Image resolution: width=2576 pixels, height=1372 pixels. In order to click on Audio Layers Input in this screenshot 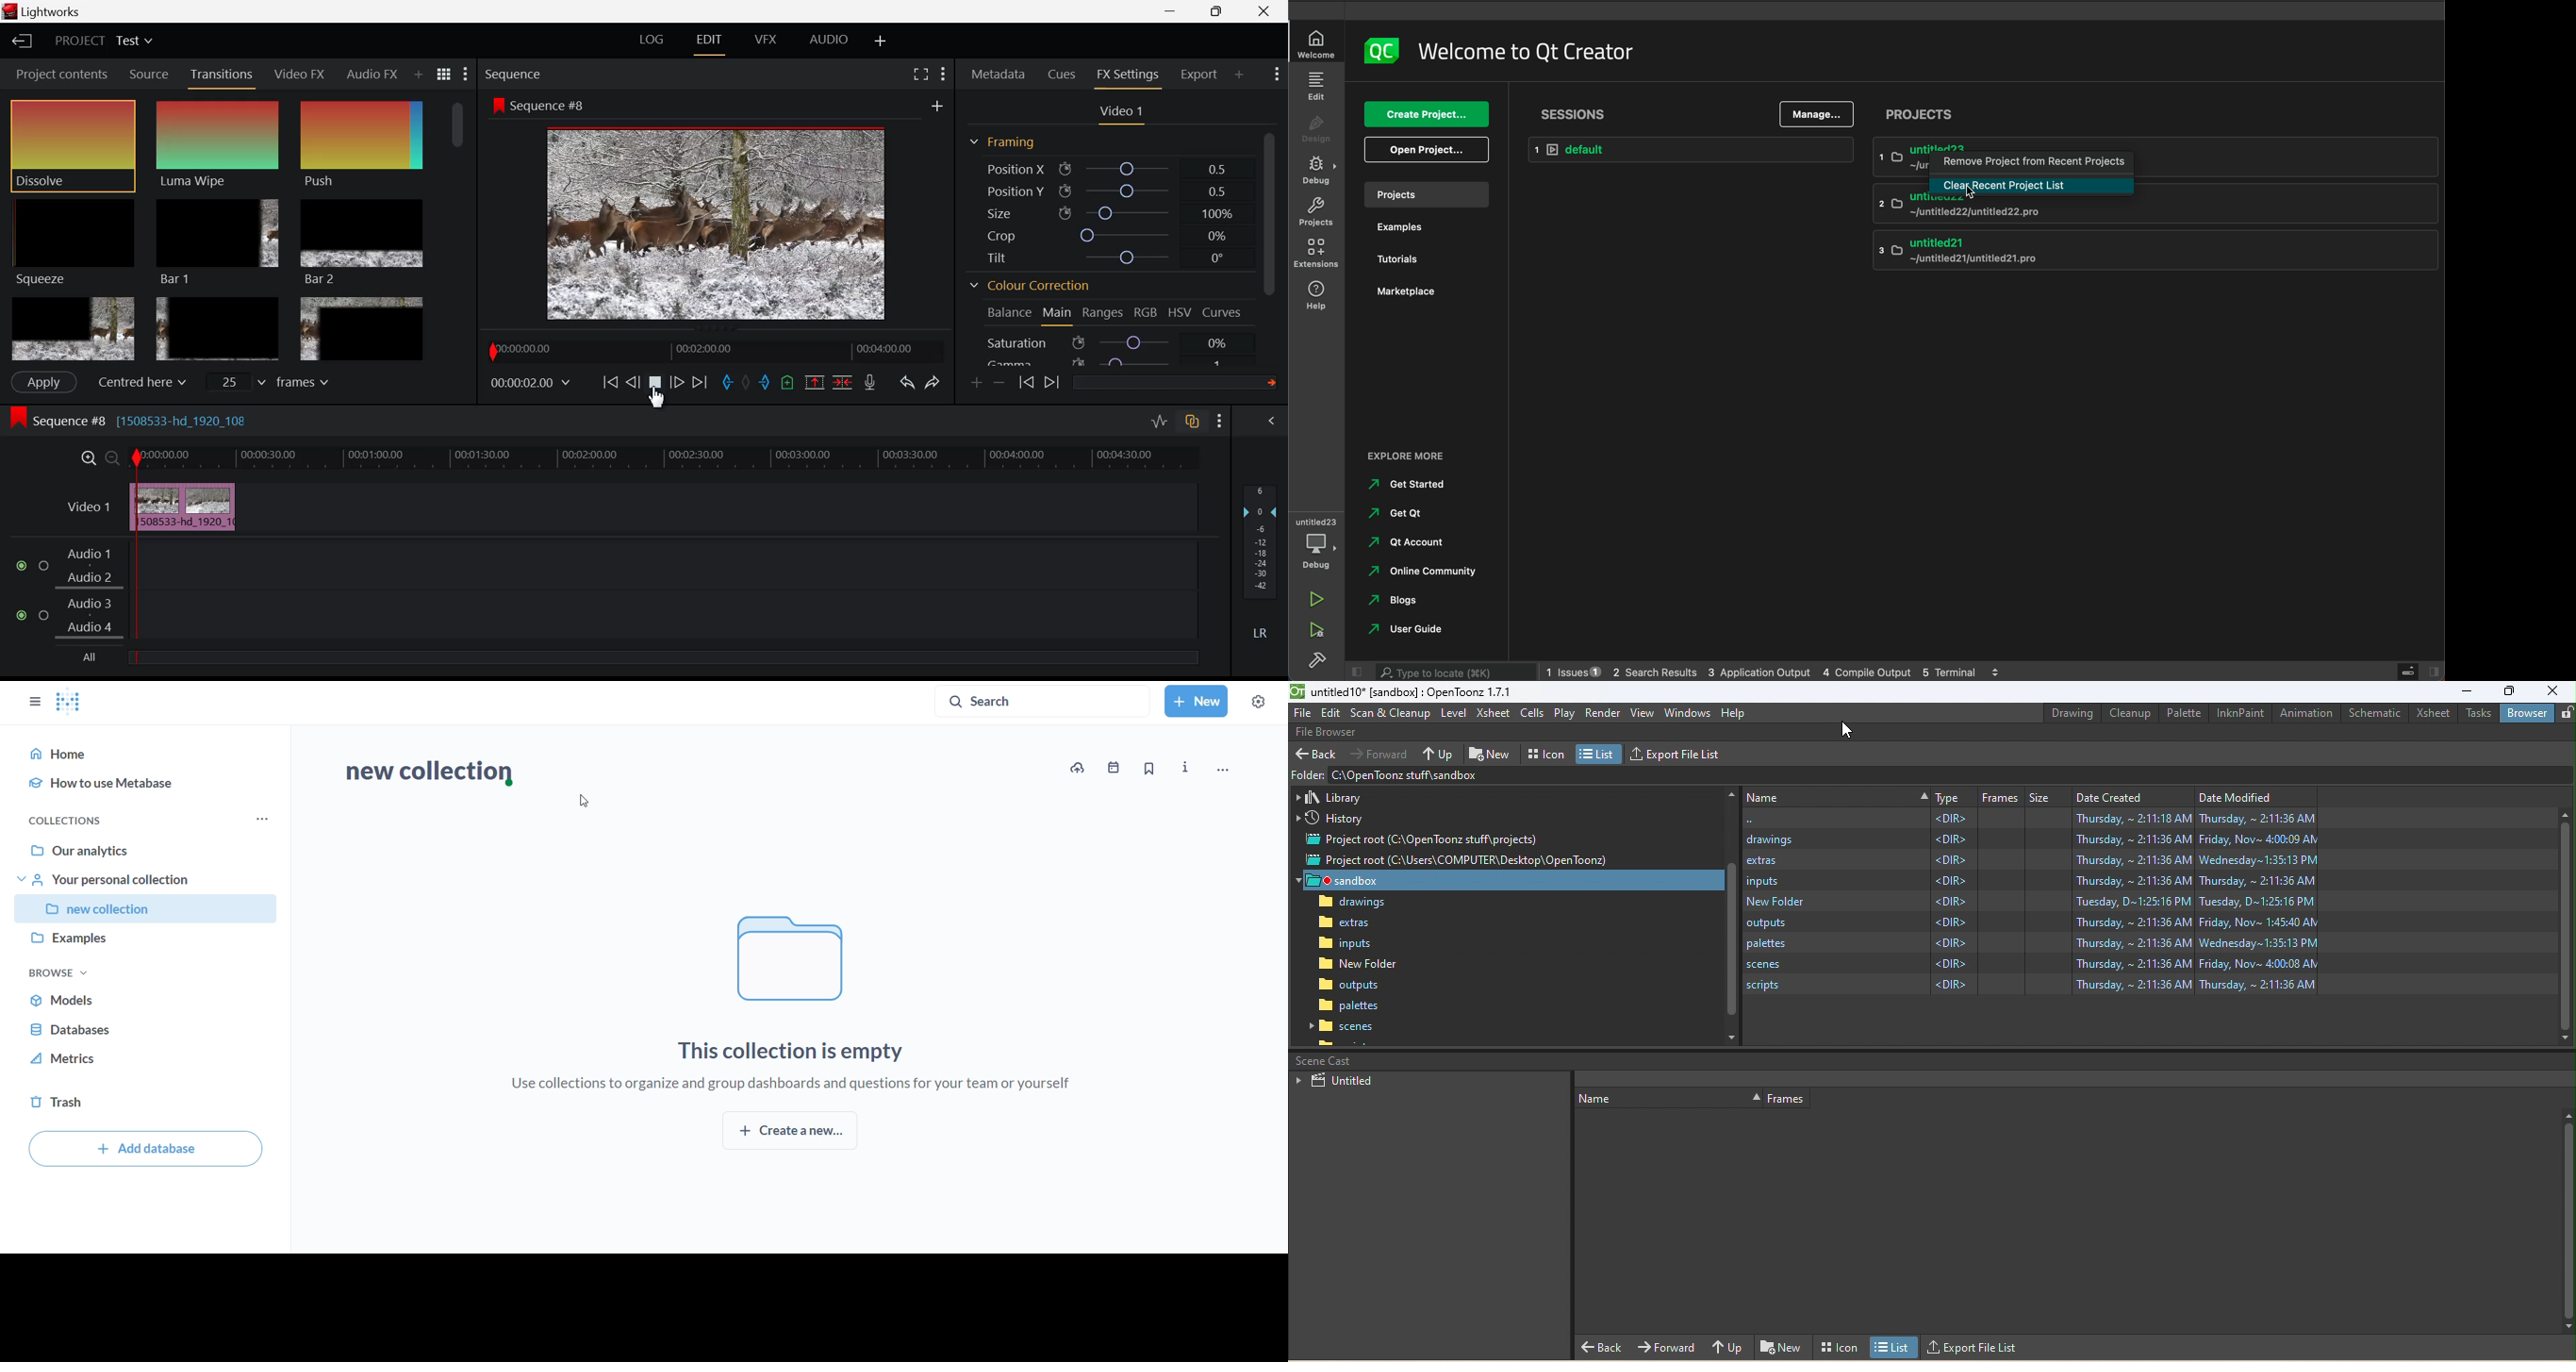, I will do `click(605, 592)`.